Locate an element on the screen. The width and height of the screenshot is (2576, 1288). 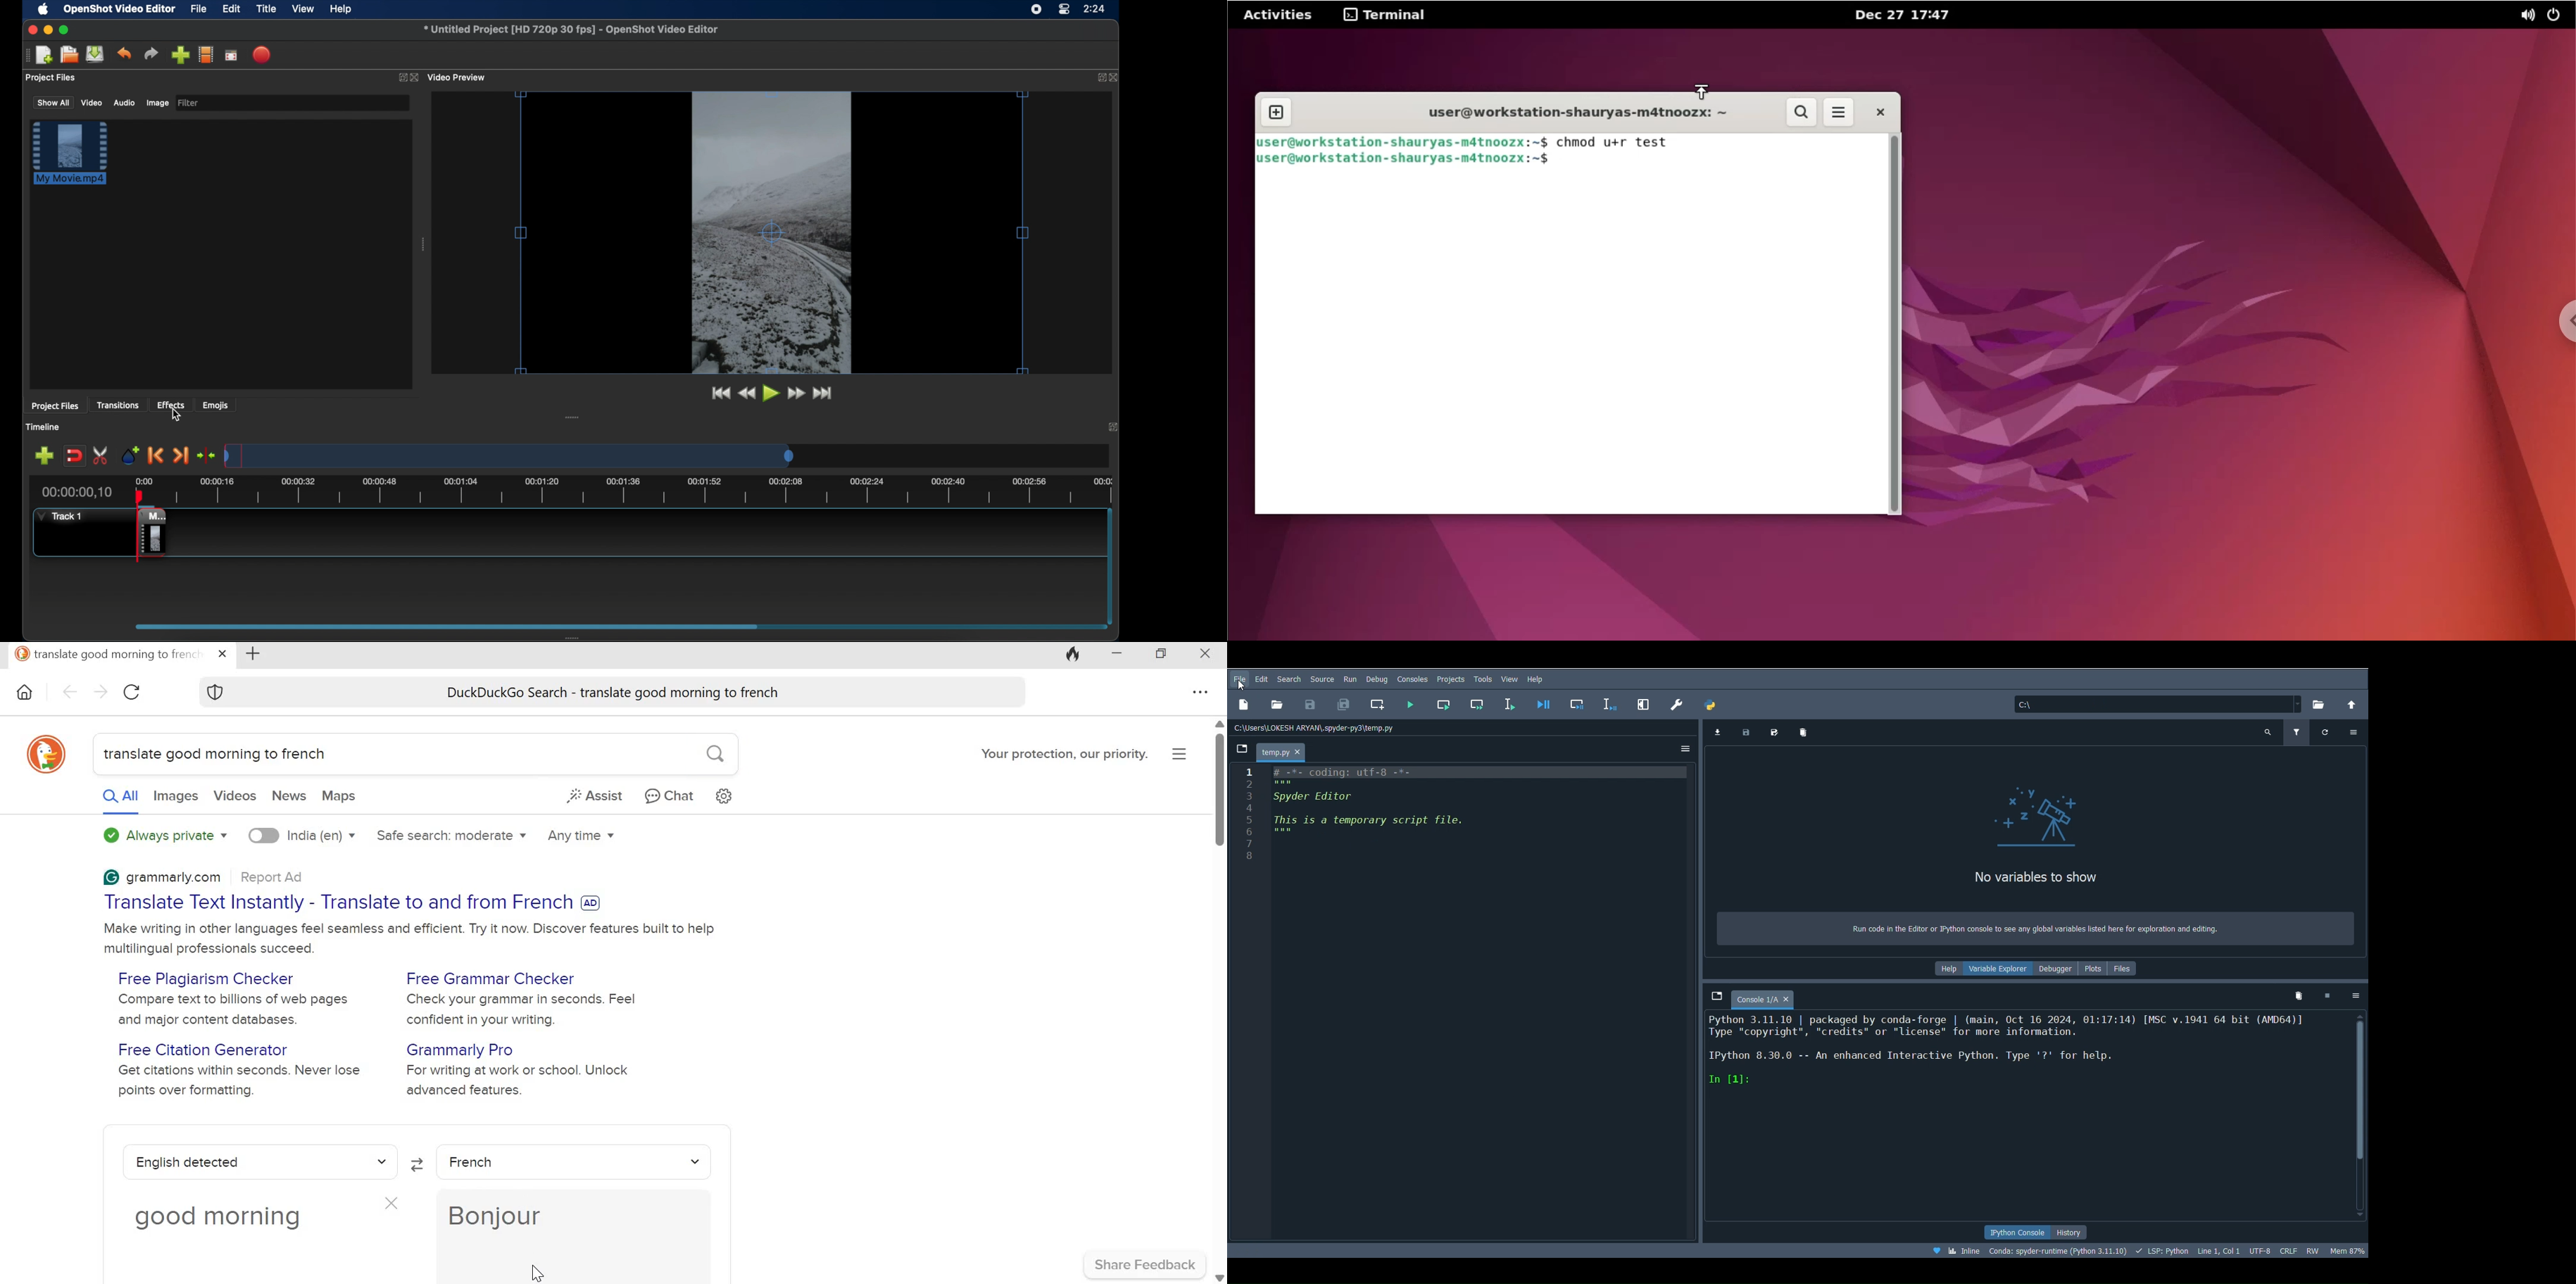
Save all files (Ctrl + Alt + S) is located at coordinates (1344, 704).